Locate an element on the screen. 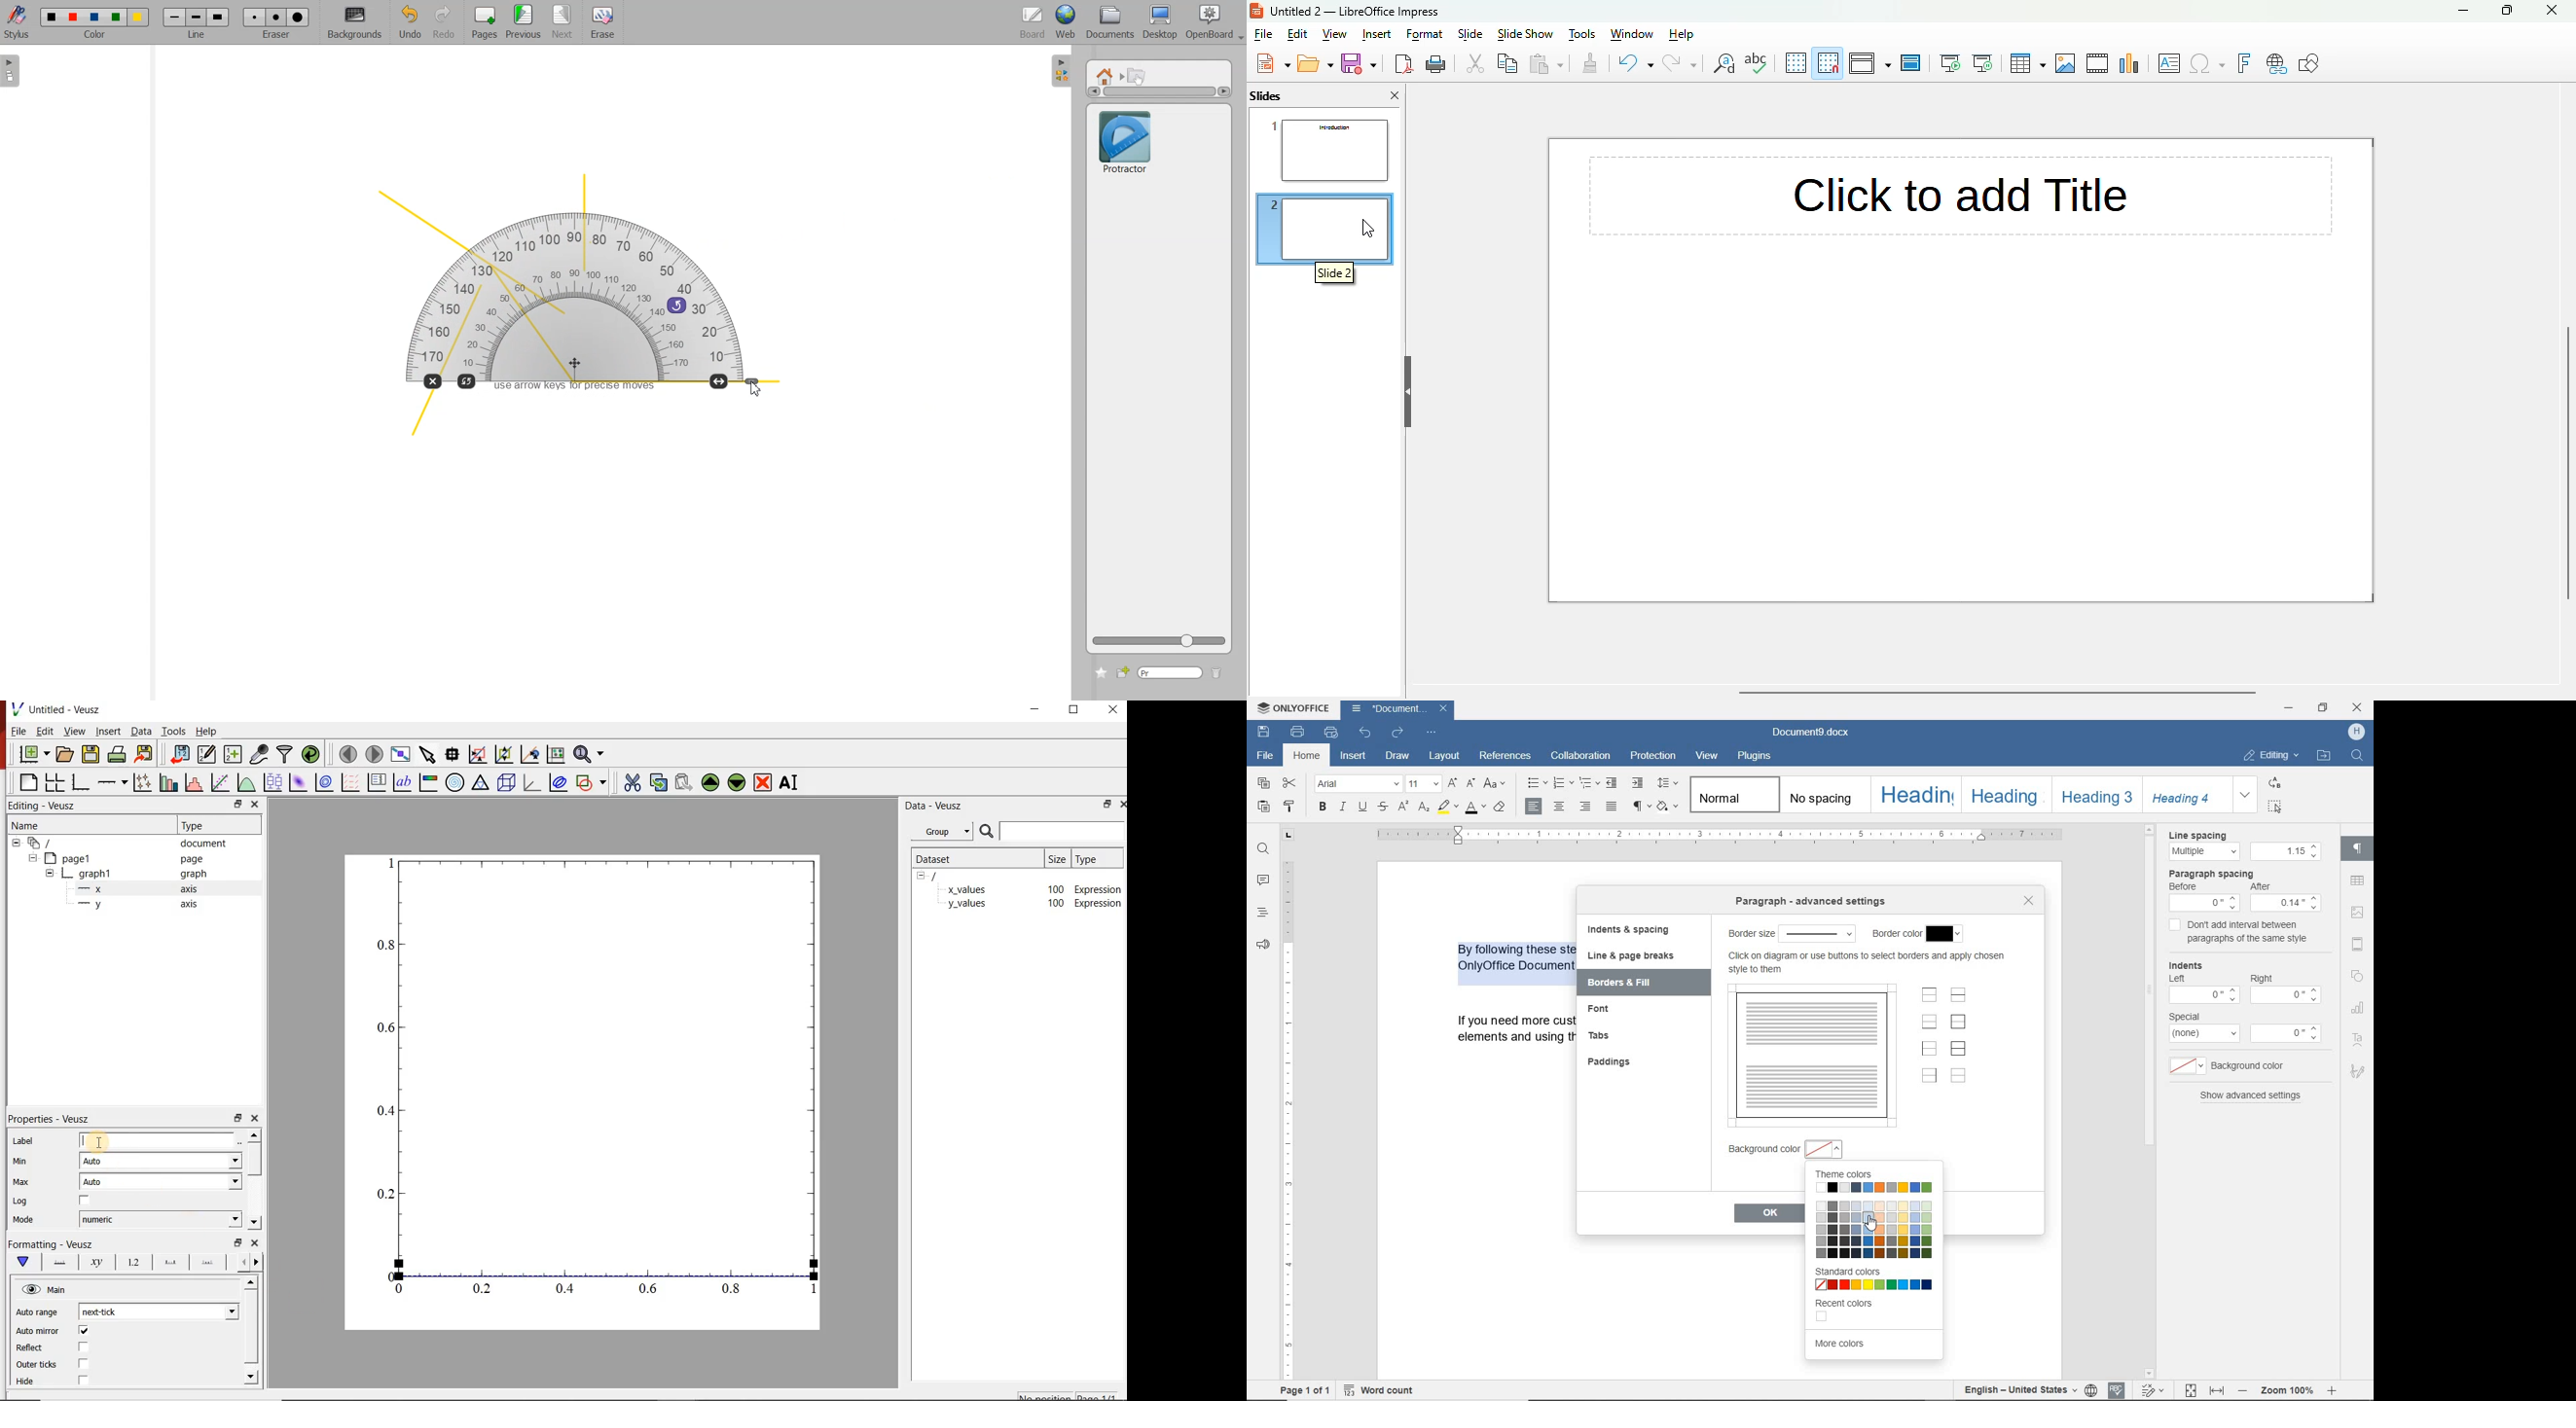 The height and width of the screenshot is (1428, 2576). Angle Scale is located at coordinates (753, 382).